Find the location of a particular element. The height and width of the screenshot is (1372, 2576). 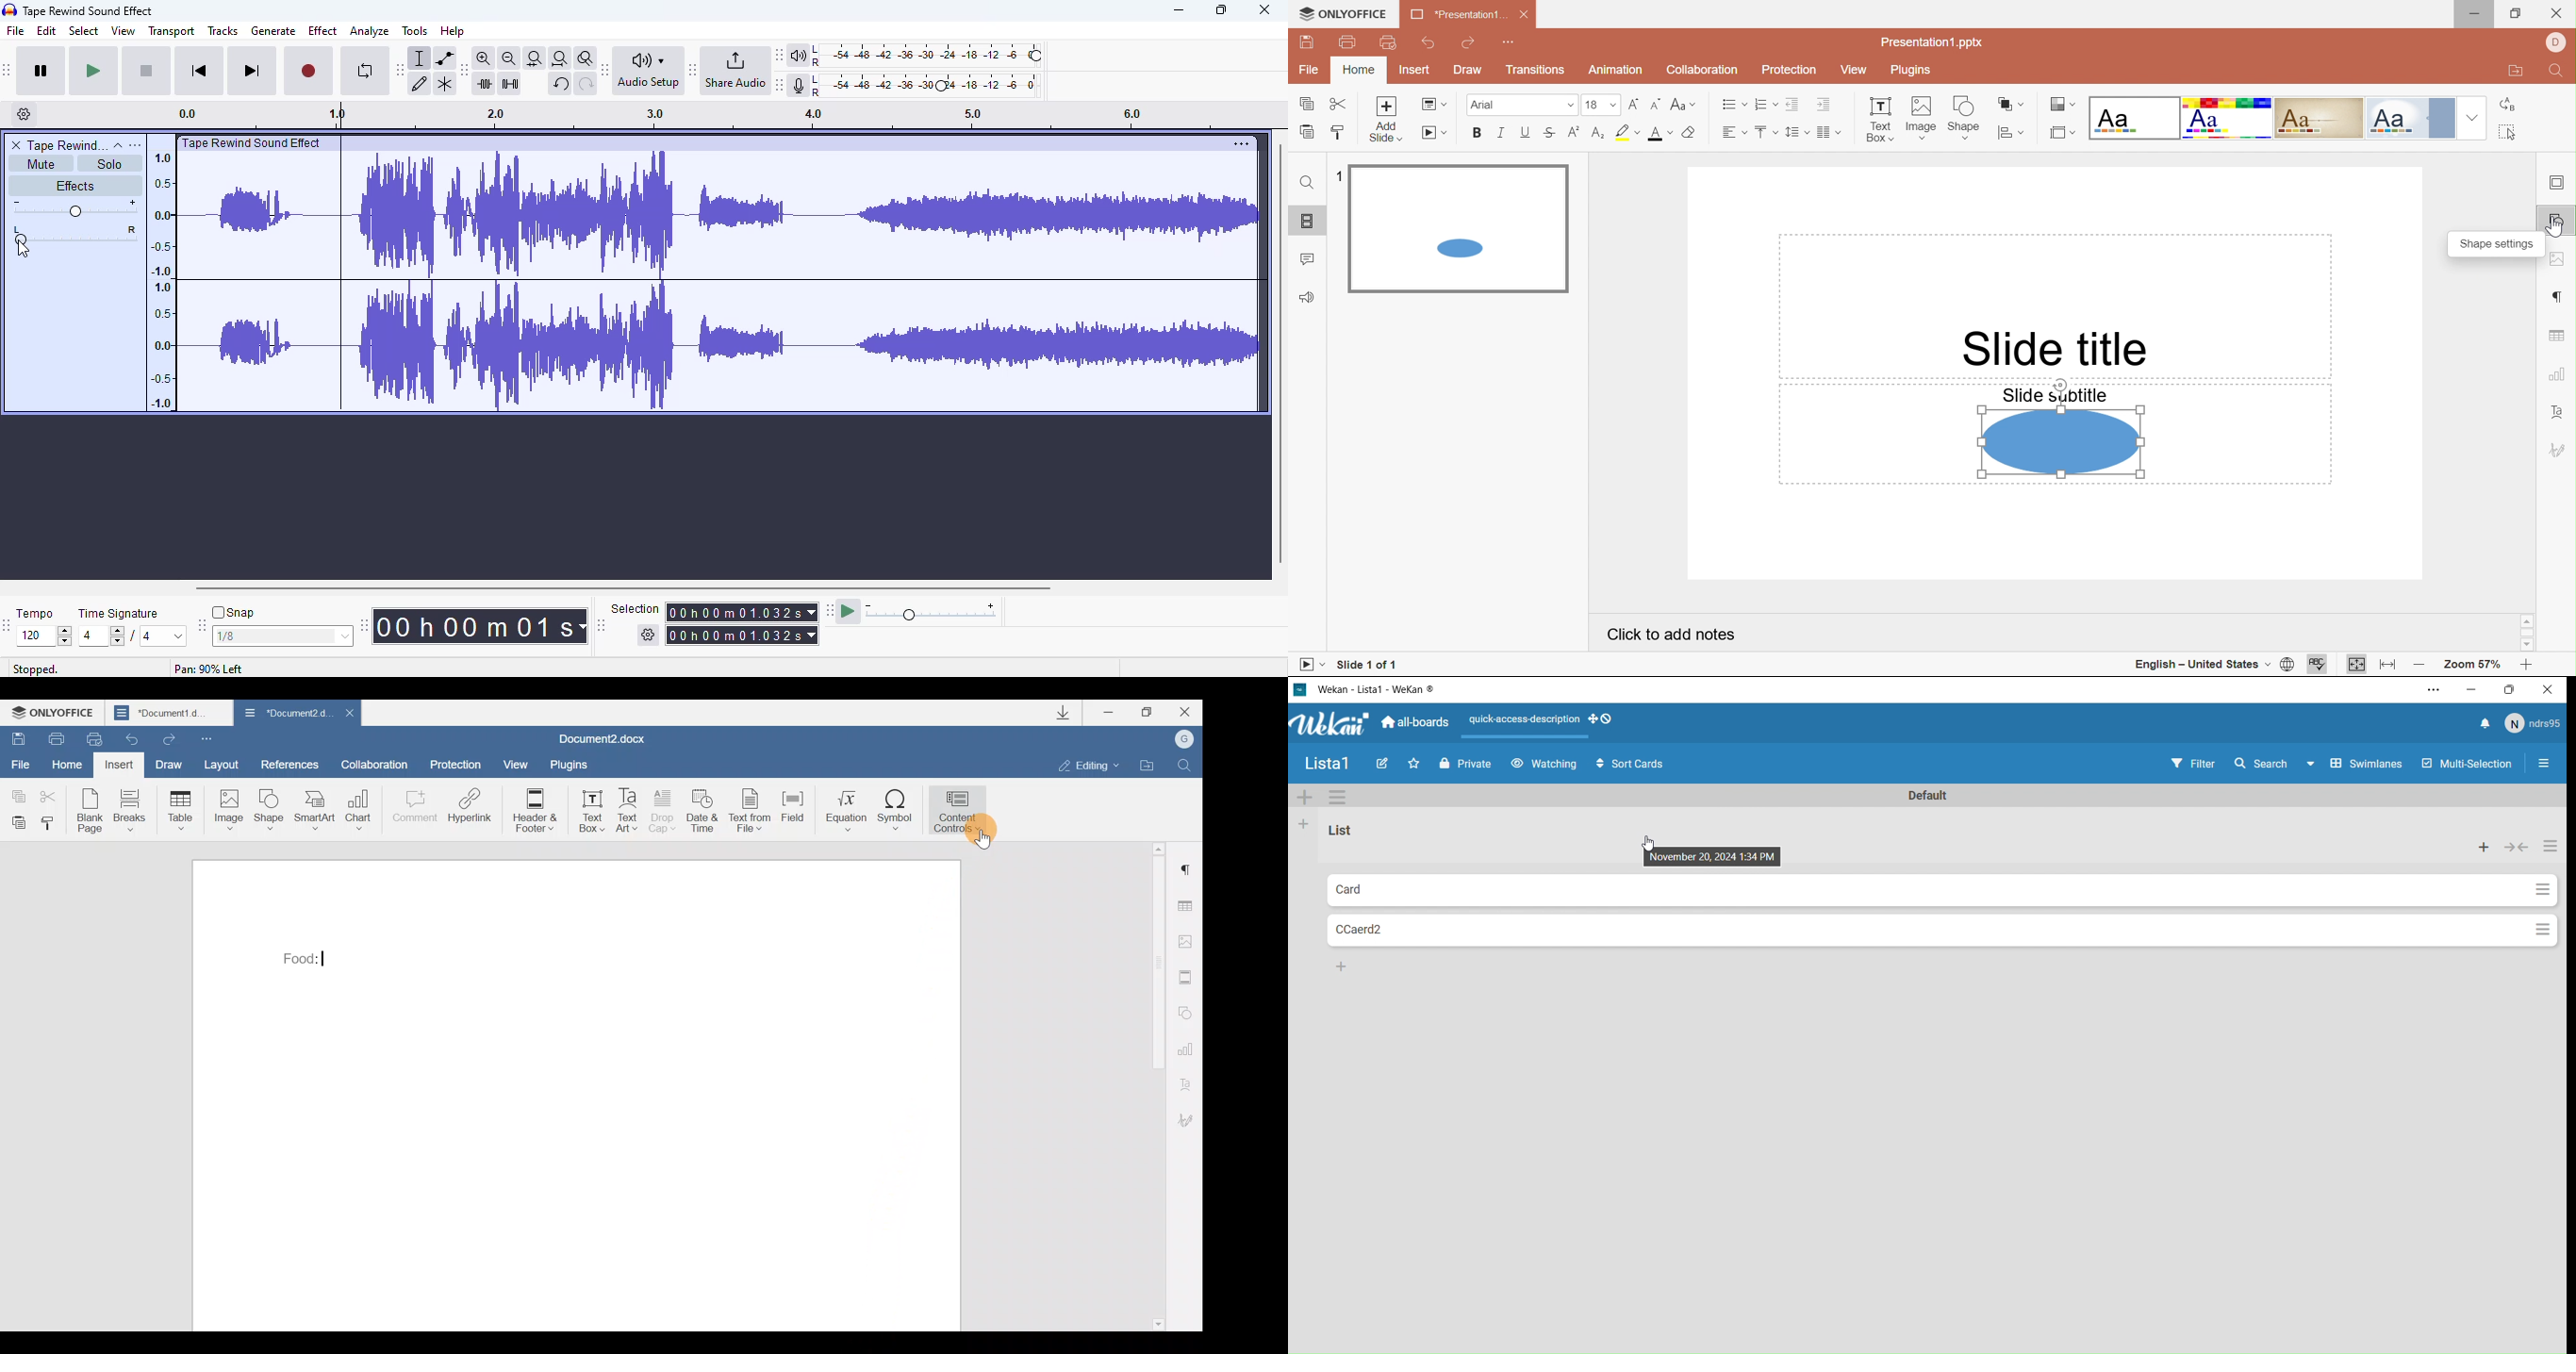

Transitions is located at coordinates (1536, 70).